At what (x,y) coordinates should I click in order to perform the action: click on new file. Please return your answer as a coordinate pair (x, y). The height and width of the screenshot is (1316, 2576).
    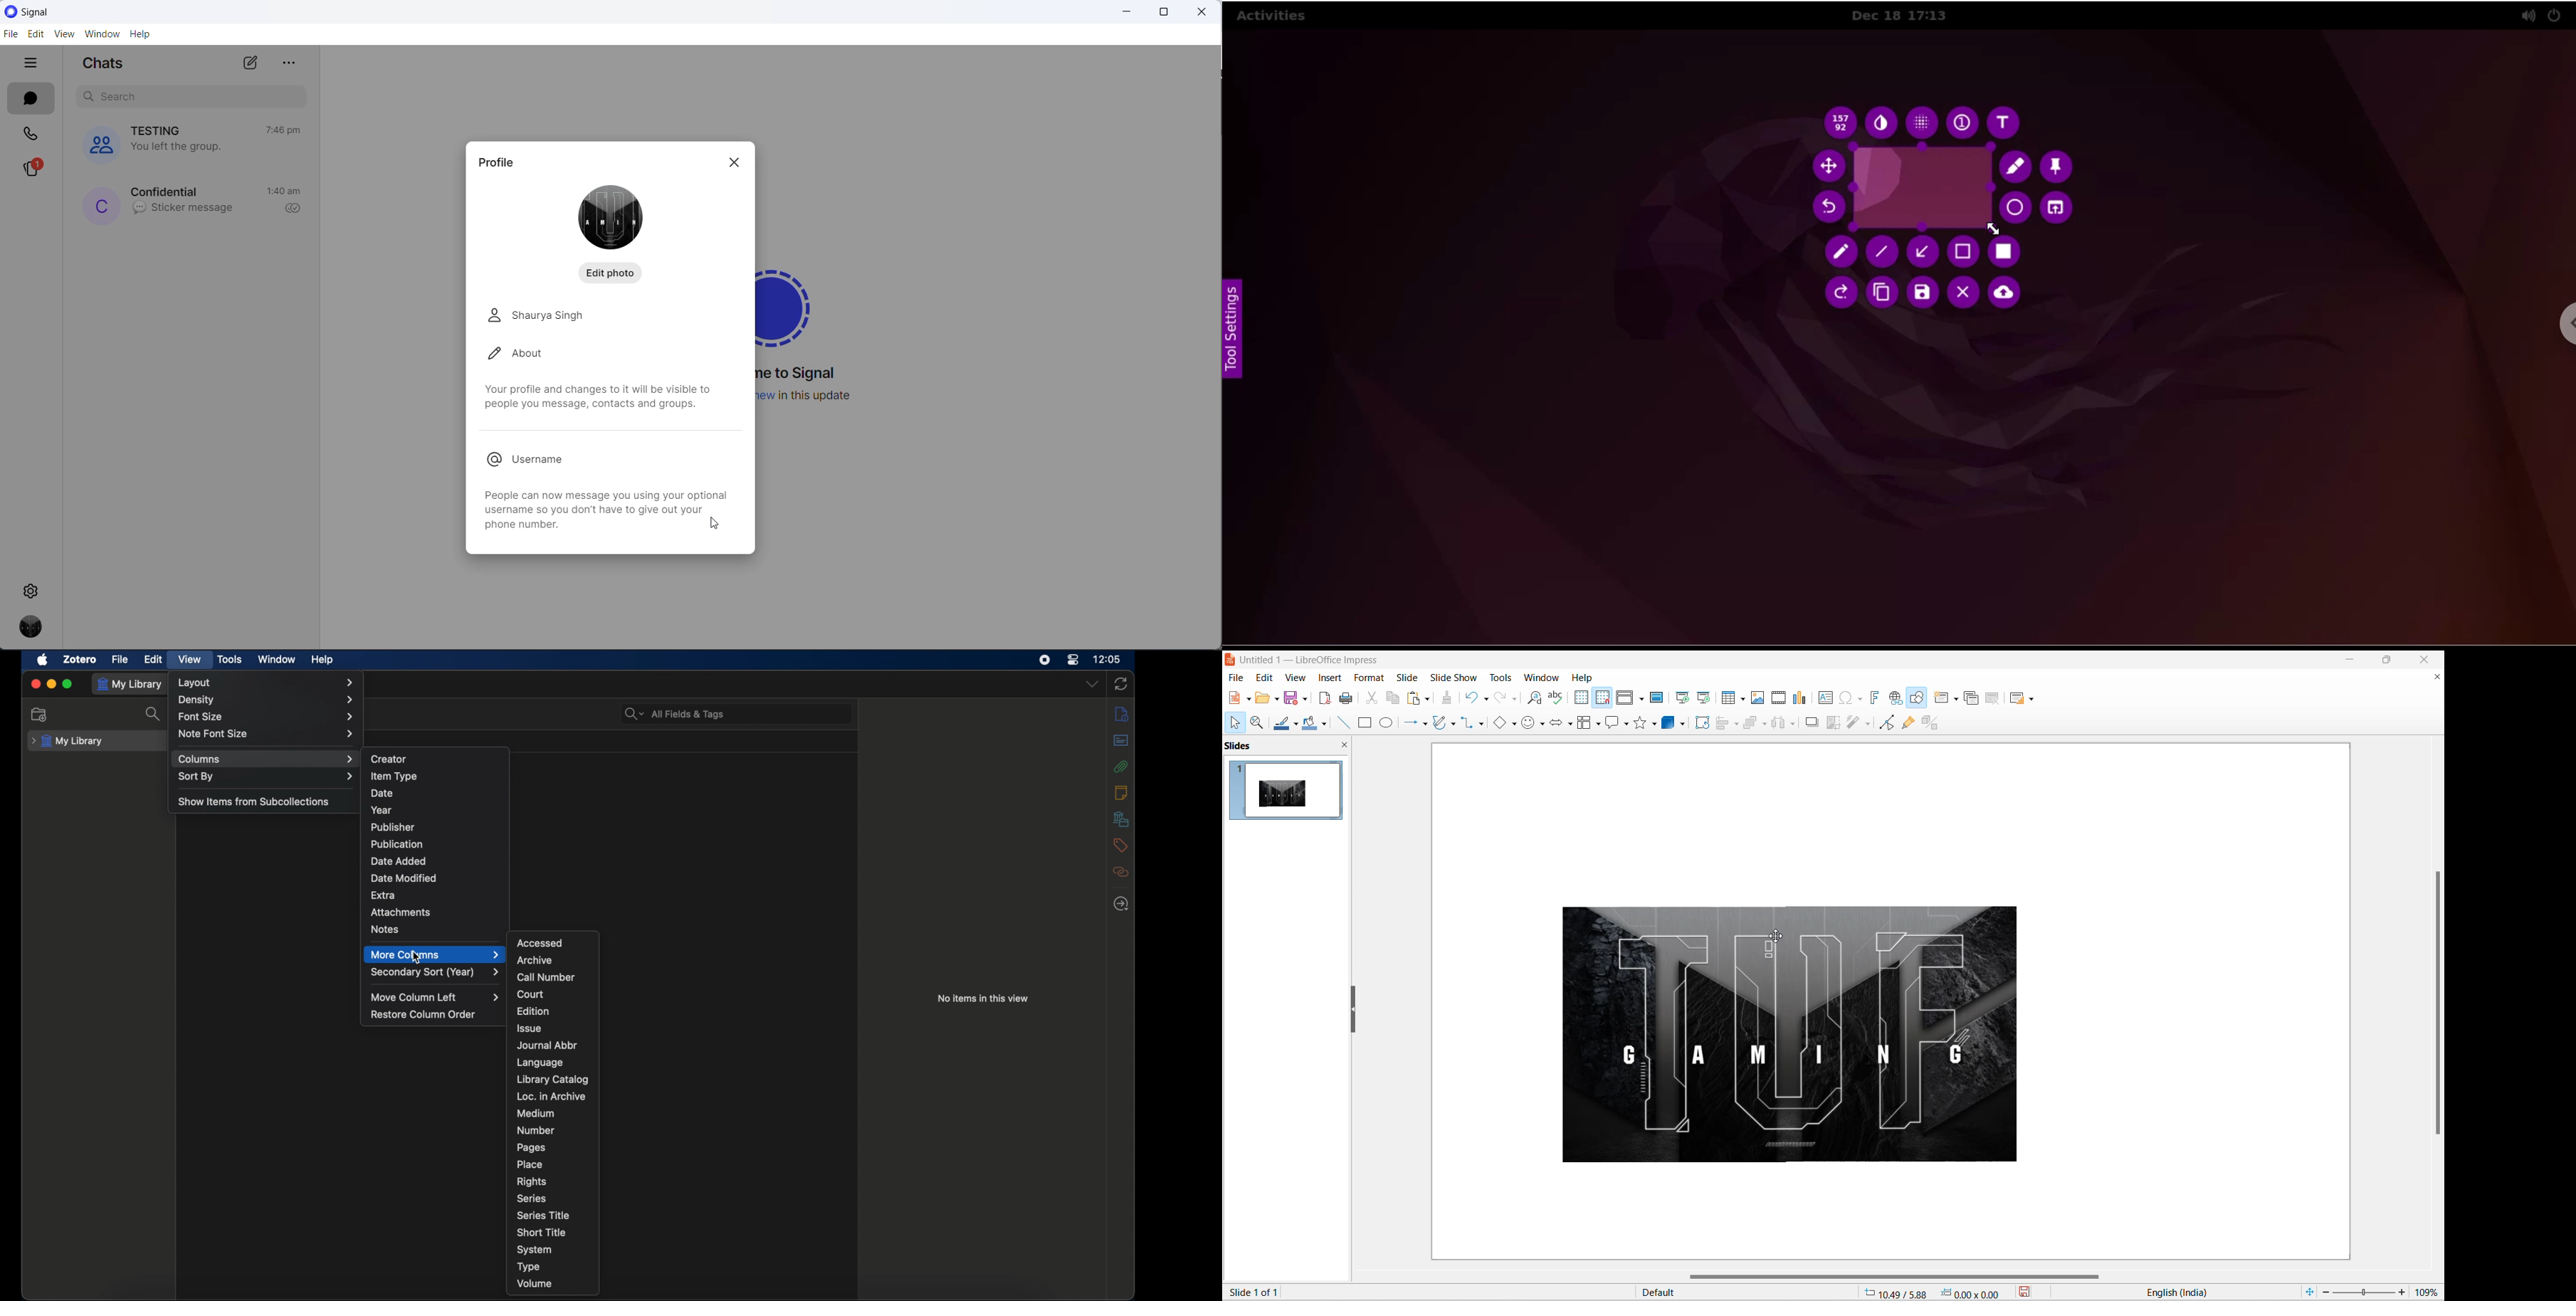
    Looking at the image, I should click on (1234, 698).